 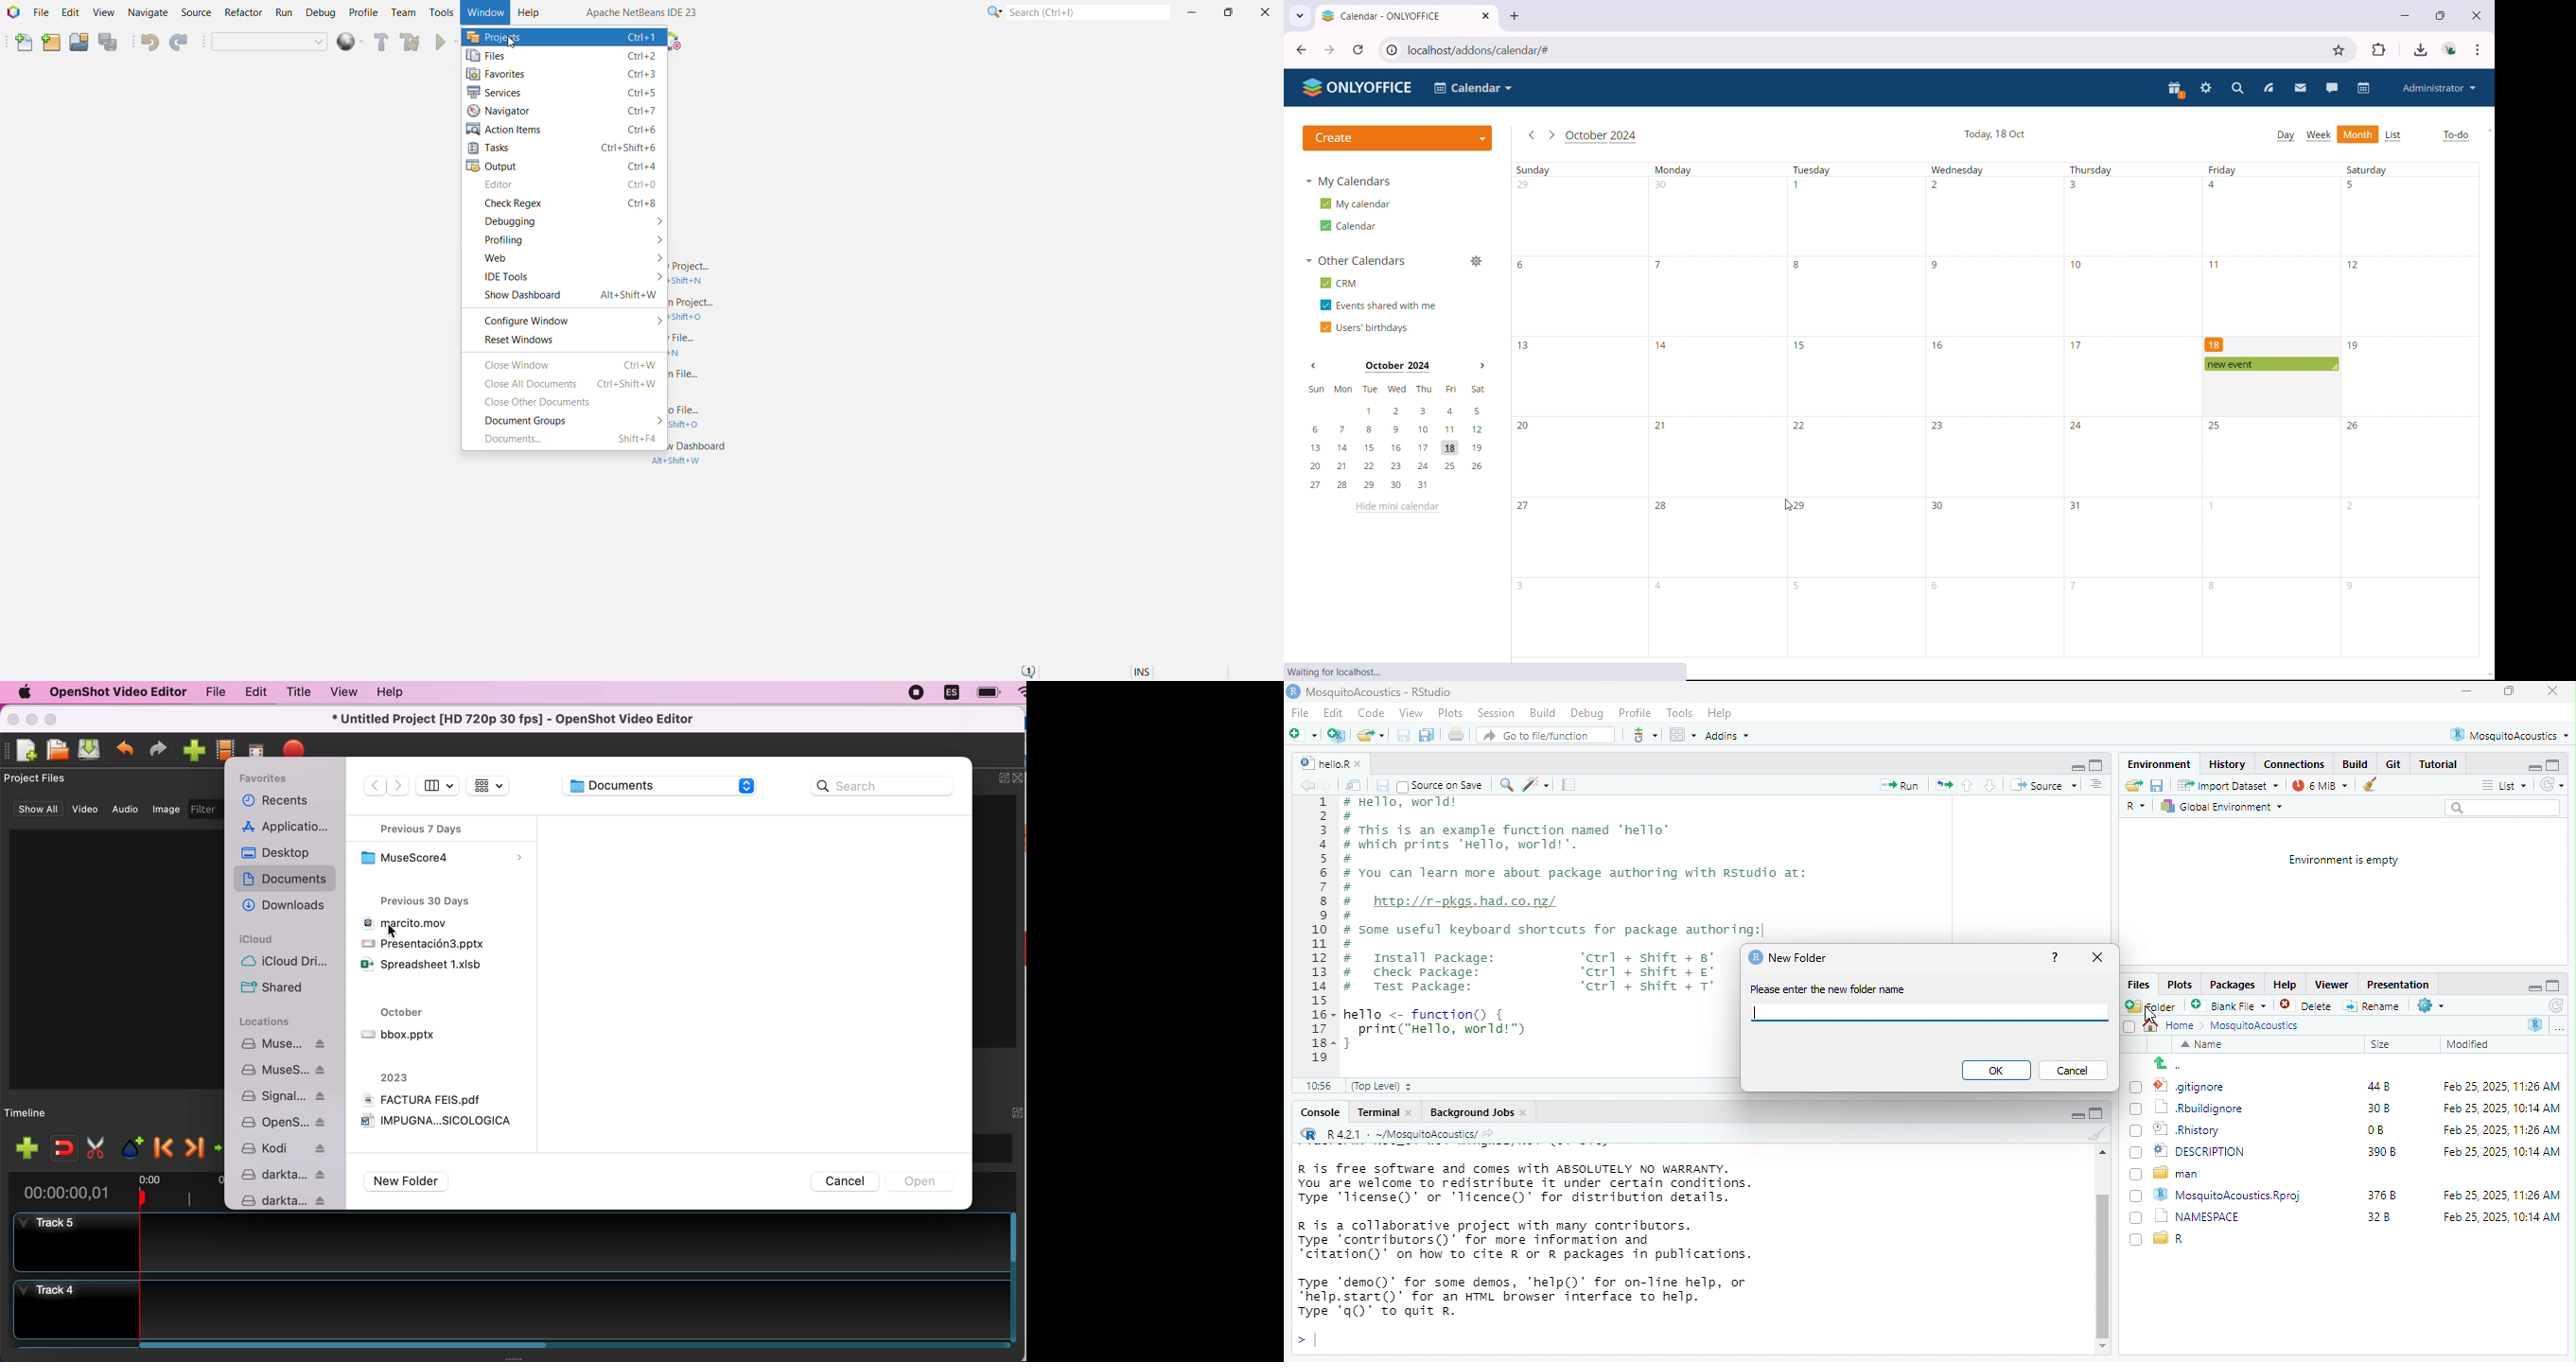 I want to click on re run the previous code, so click(x=1941, y=785).